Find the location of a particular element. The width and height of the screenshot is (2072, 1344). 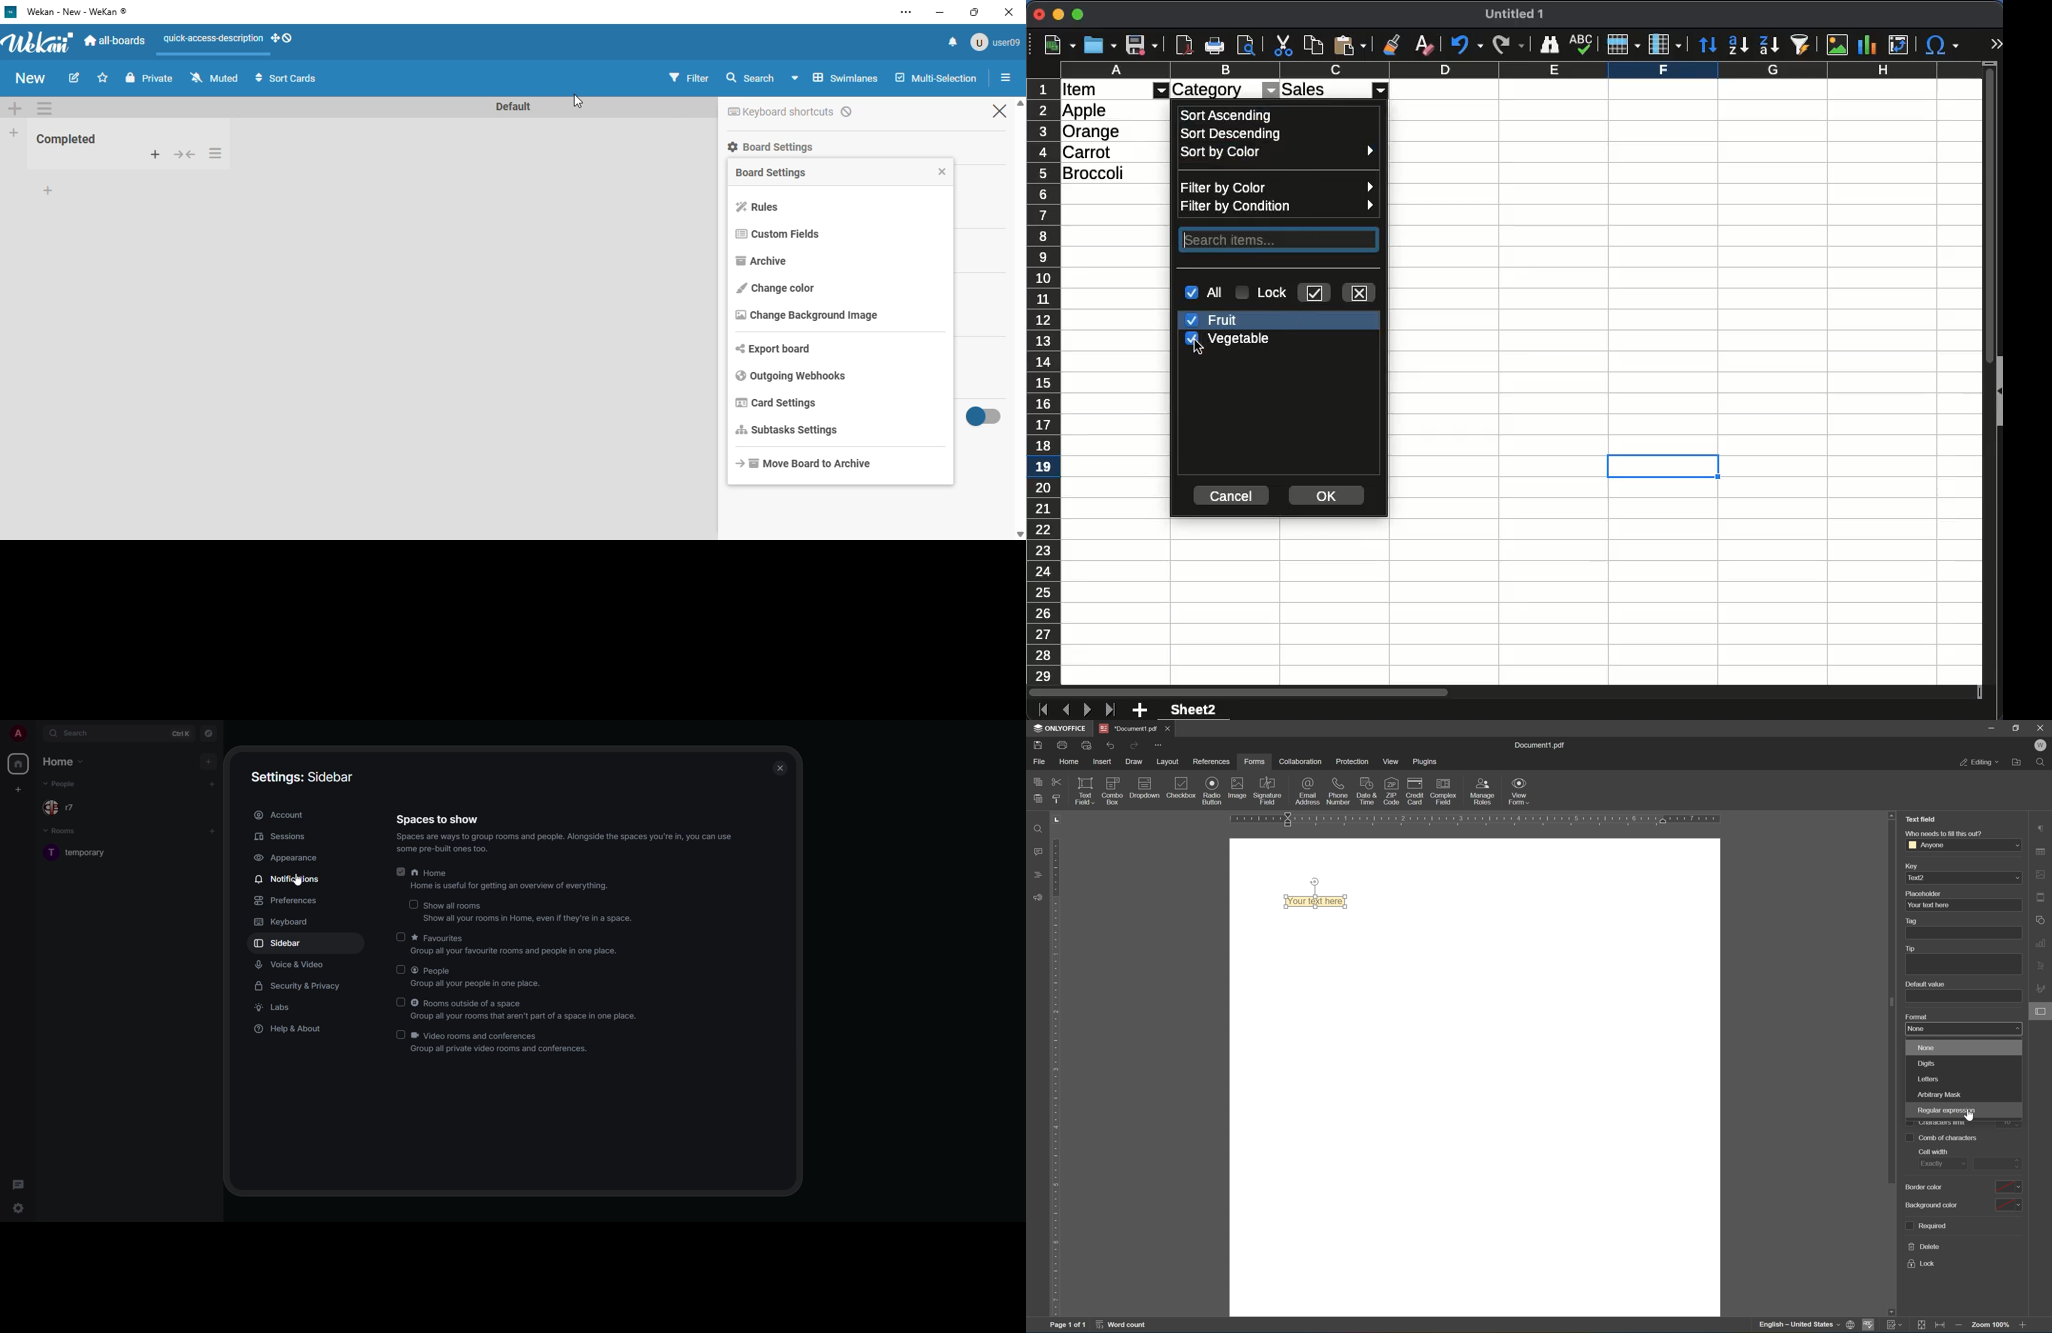

sort ascending is located at coordinates (1228, 115).